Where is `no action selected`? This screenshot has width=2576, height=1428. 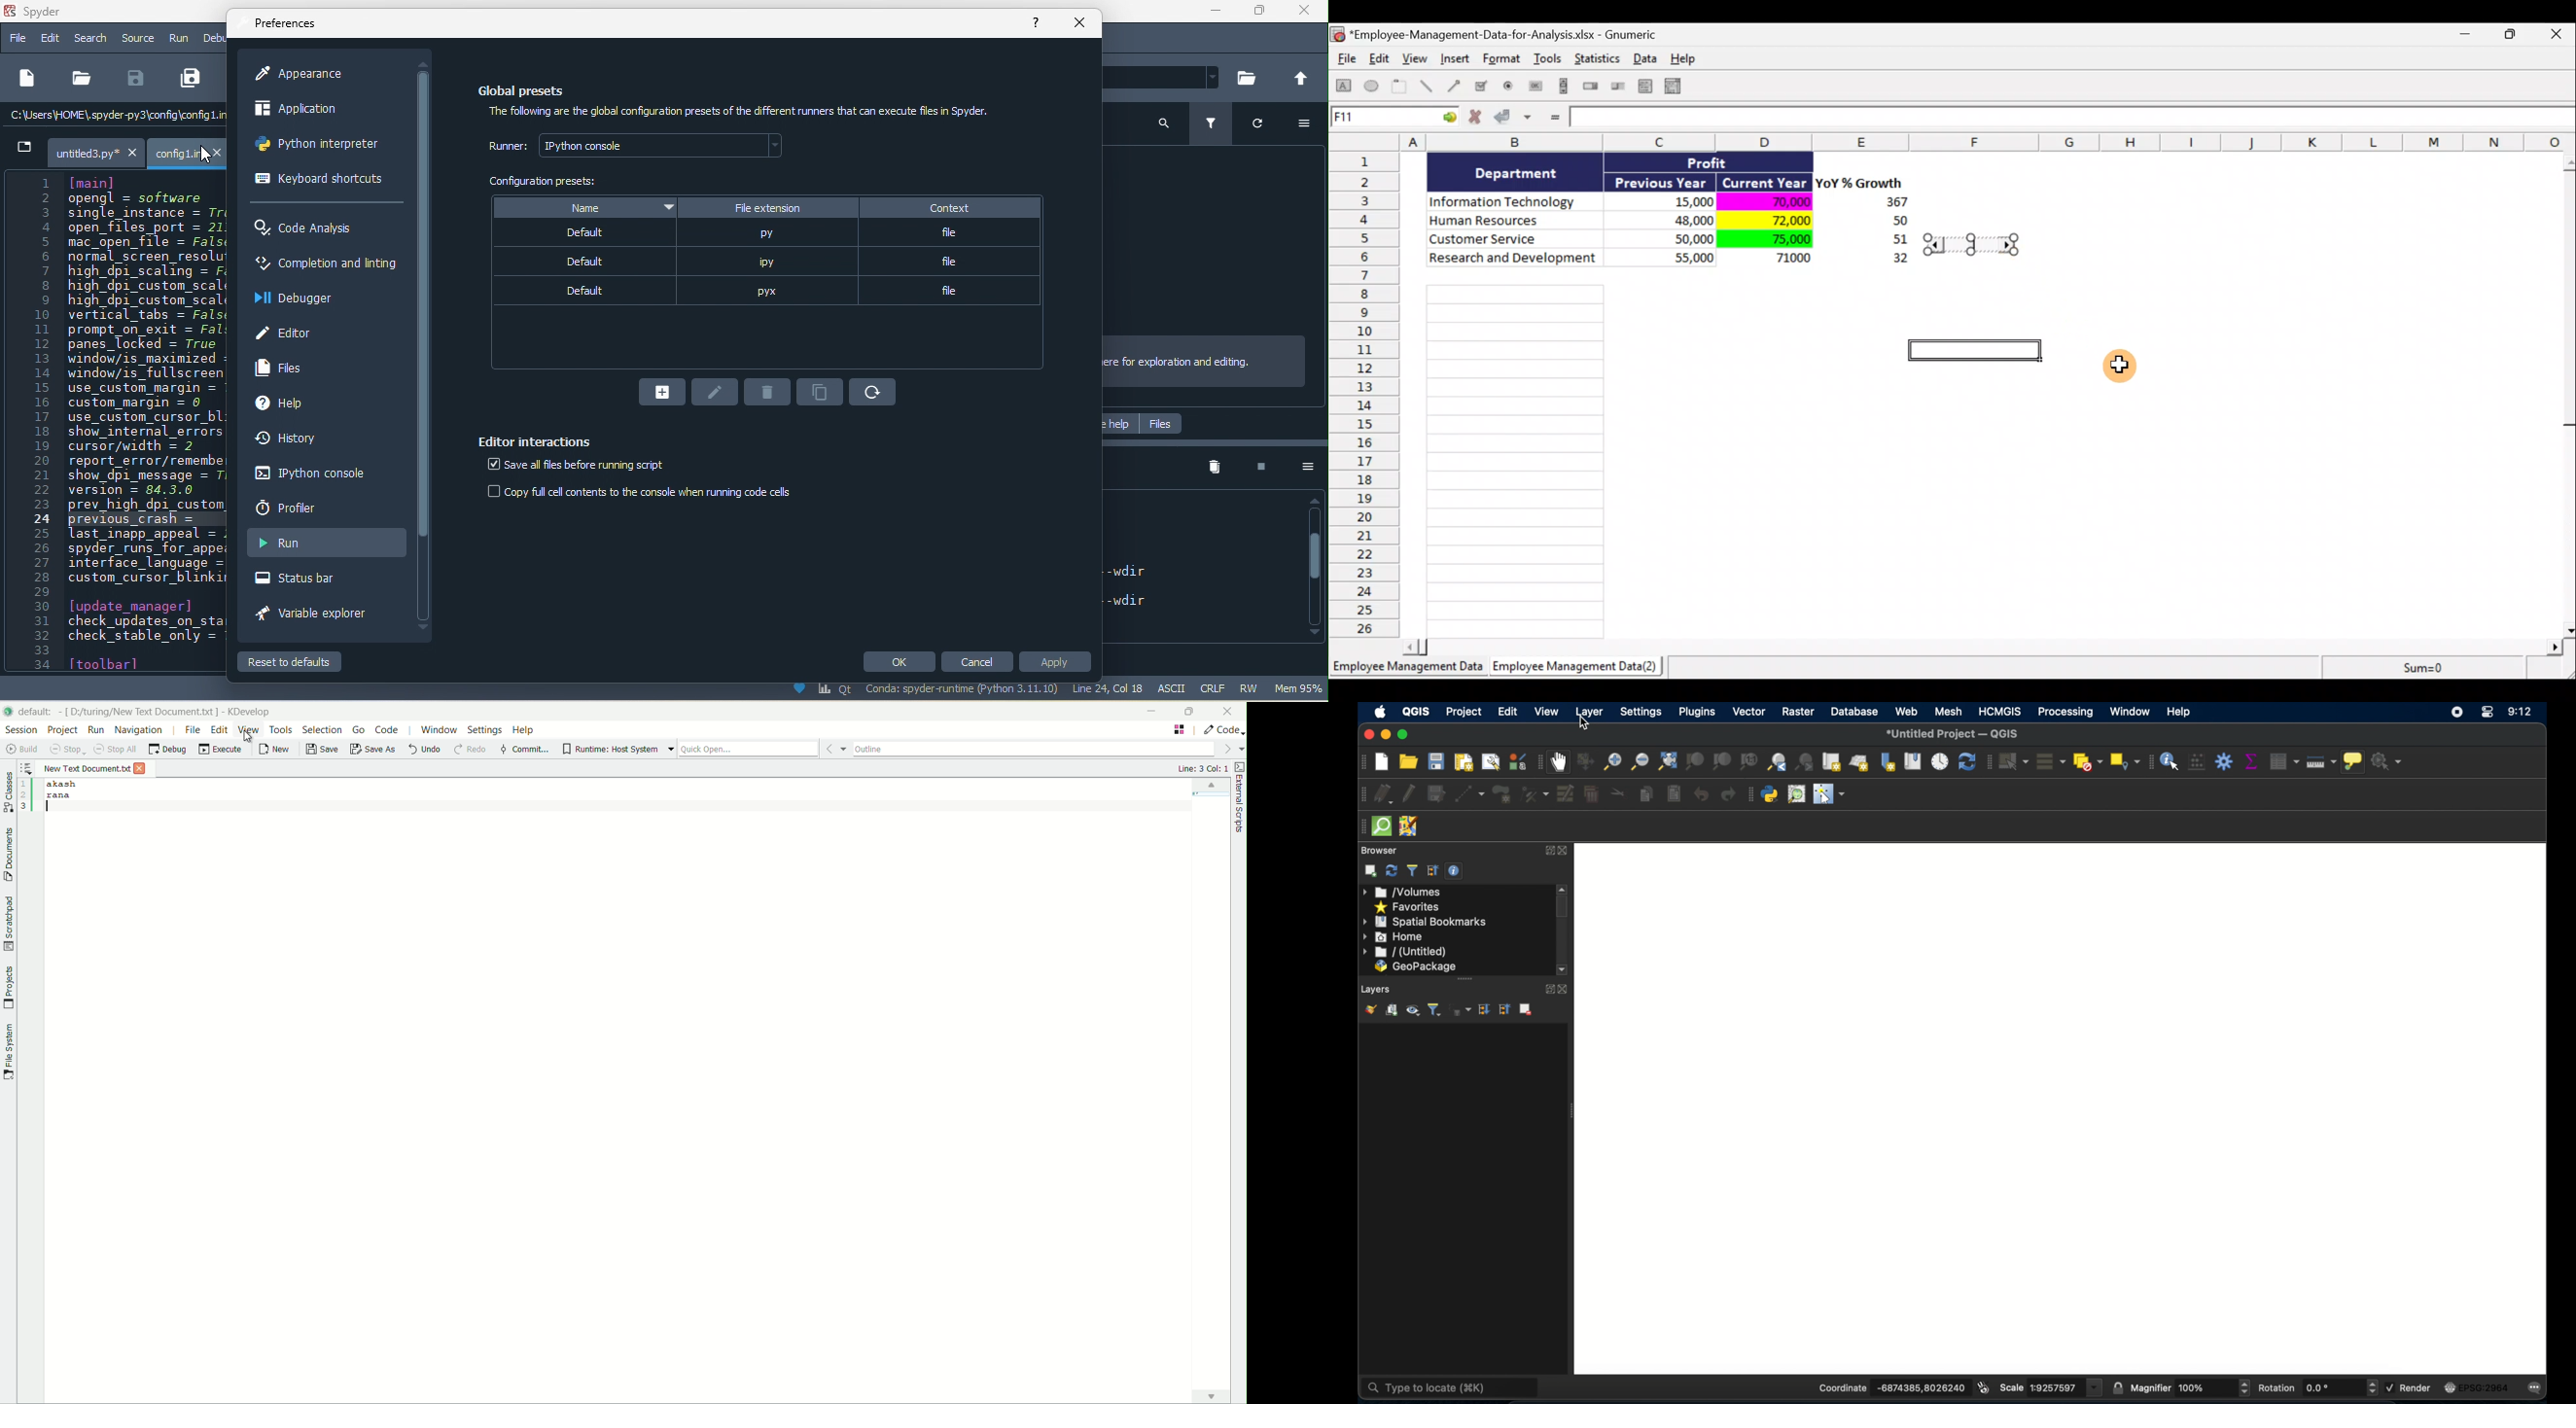
no action selected is located at coordinates (2392, 761).